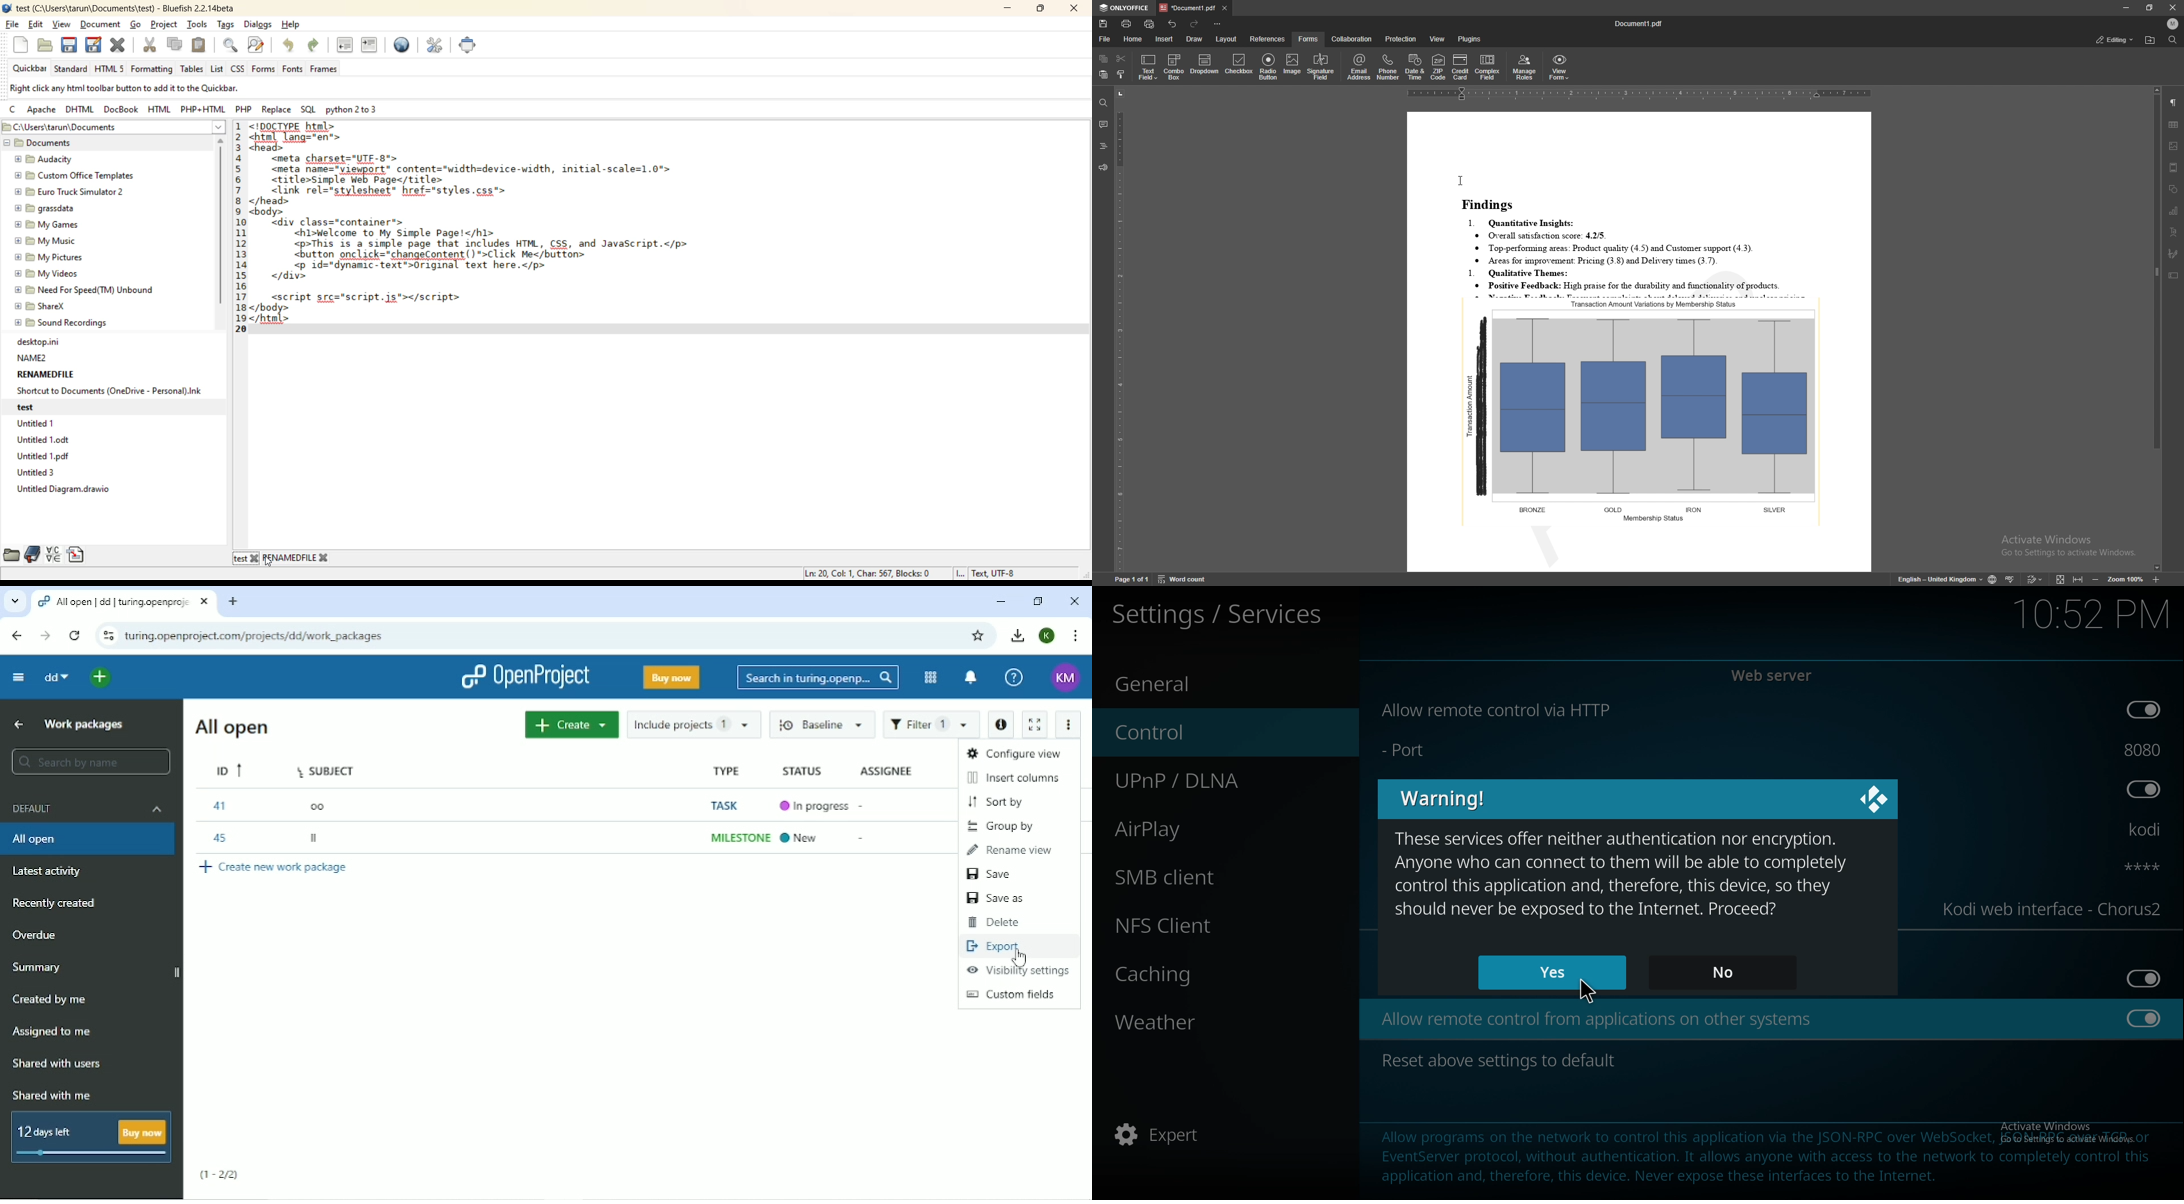 This screenshot has width=2184, height=1204. Describe the element at coordinates (2173, 168) in the screenshot. I see `header and footer` at that location.